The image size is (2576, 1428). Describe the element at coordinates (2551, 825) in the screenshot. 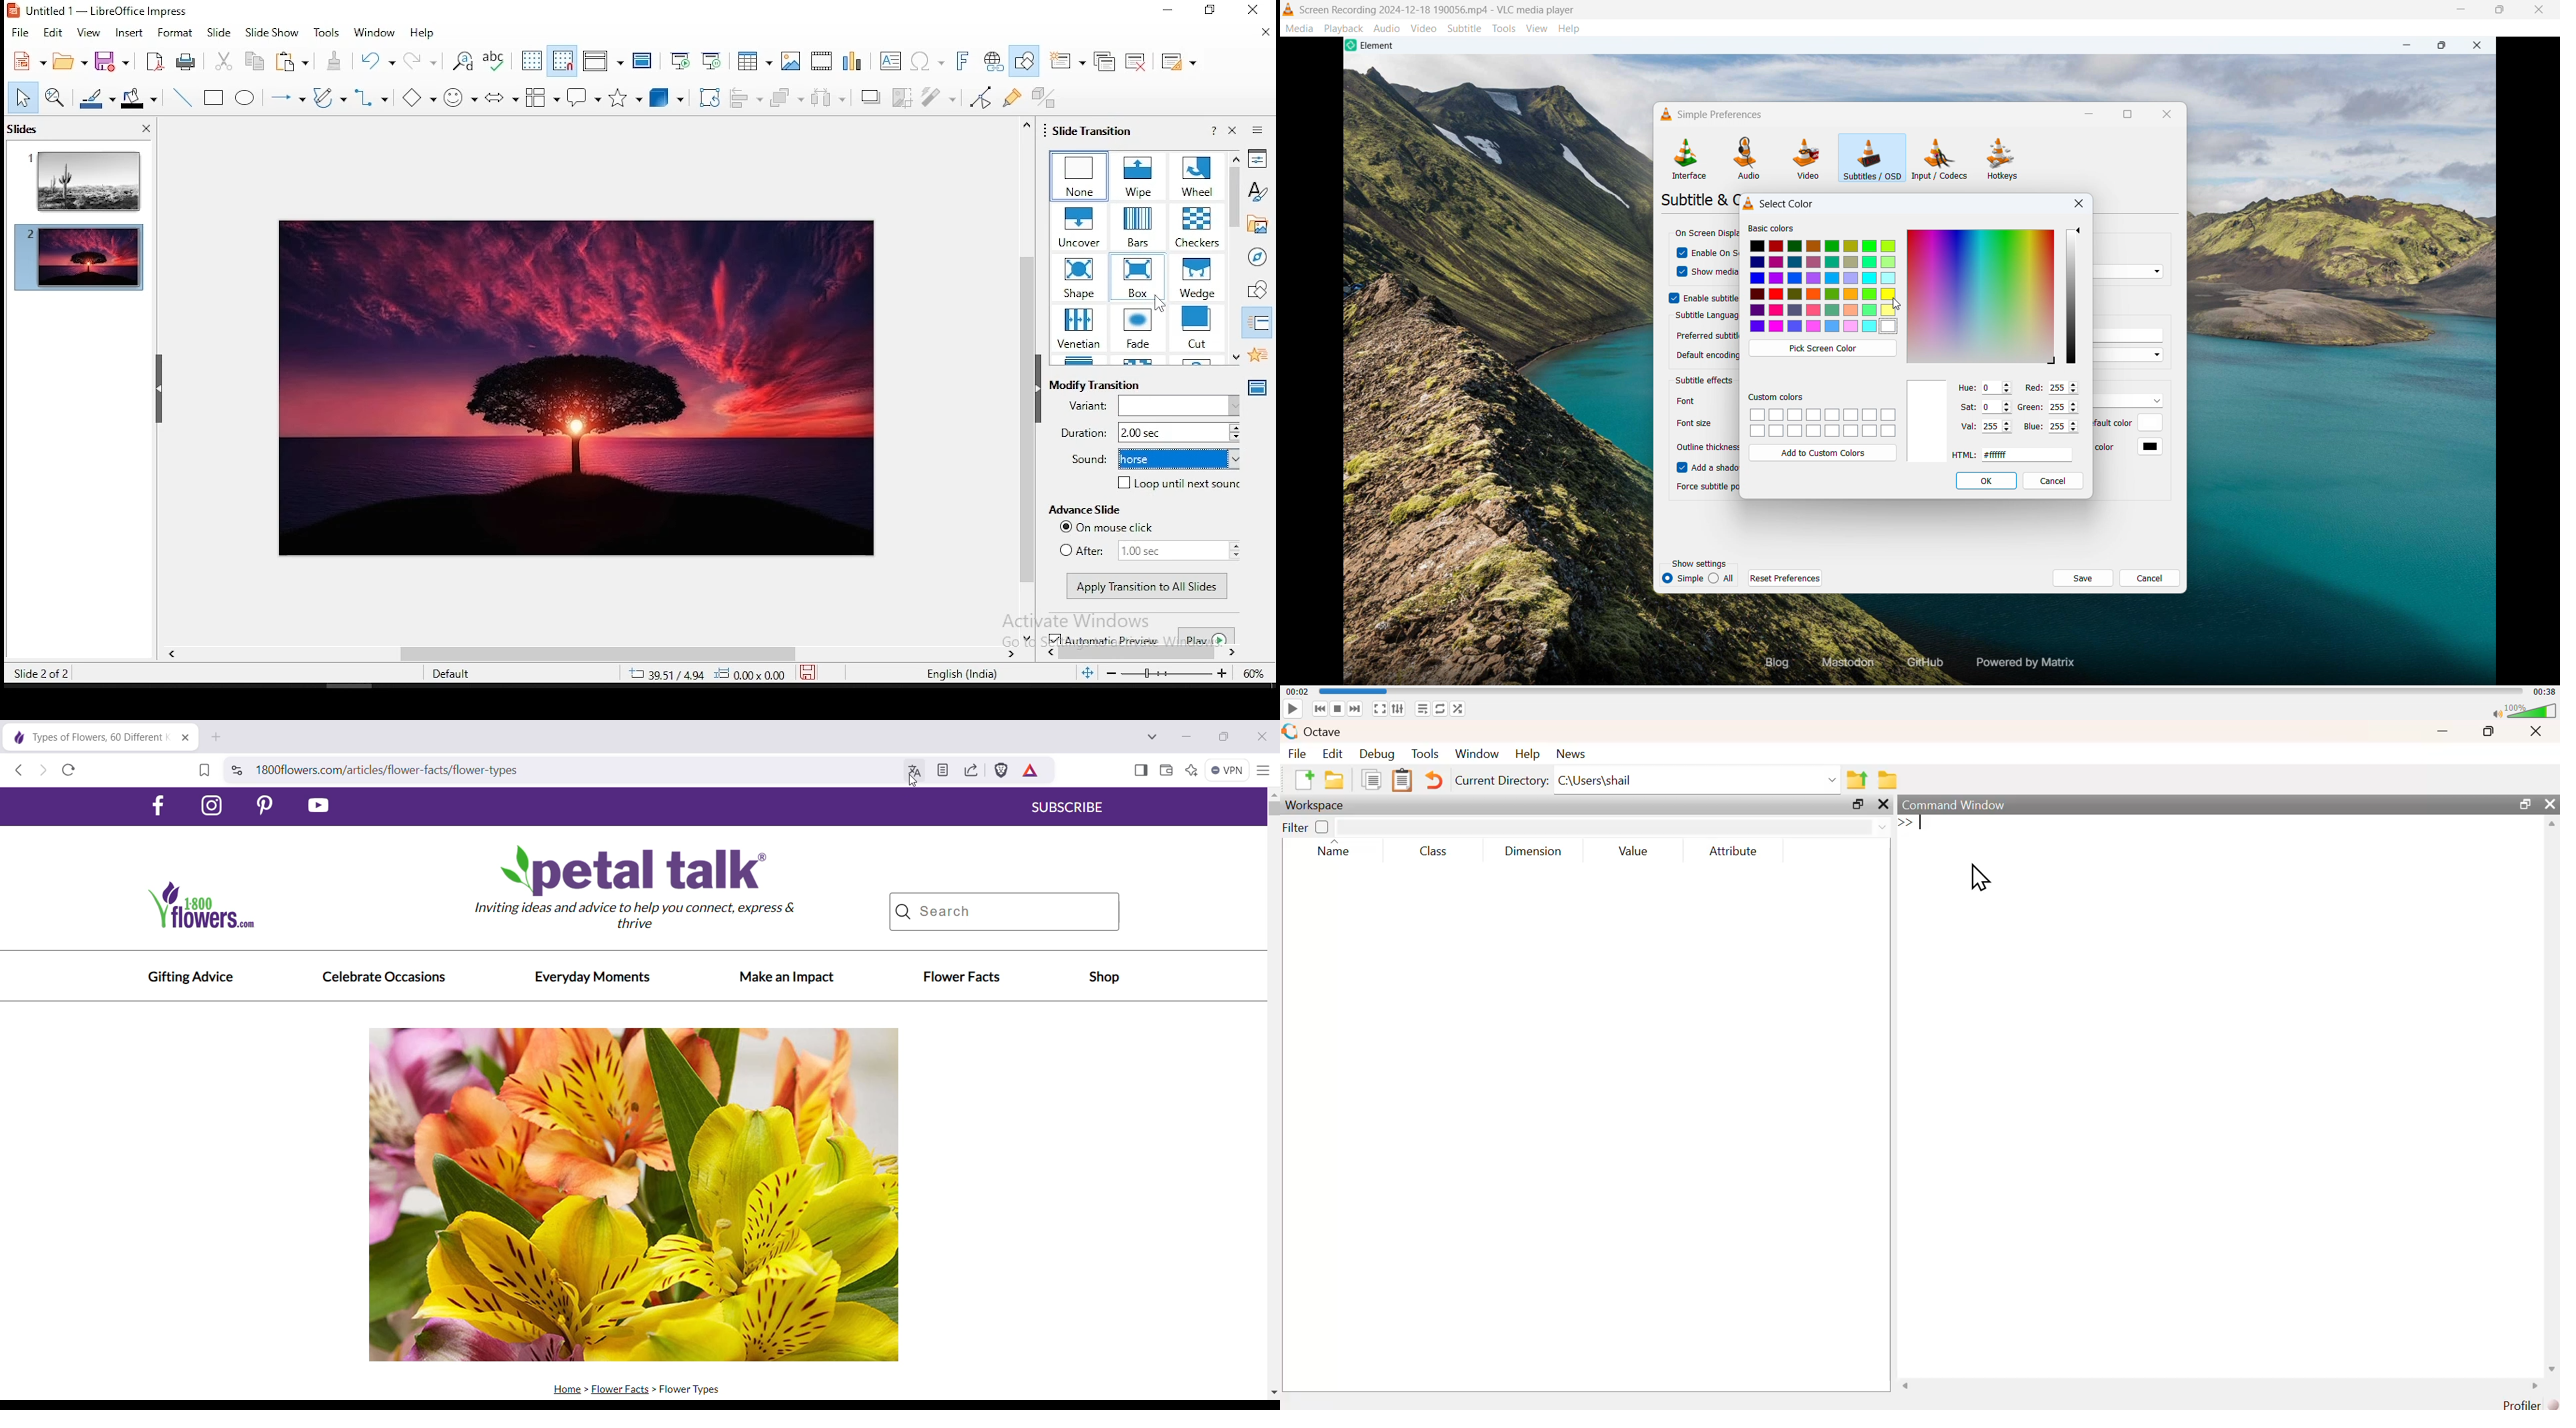

I see `scroll up` at that location.